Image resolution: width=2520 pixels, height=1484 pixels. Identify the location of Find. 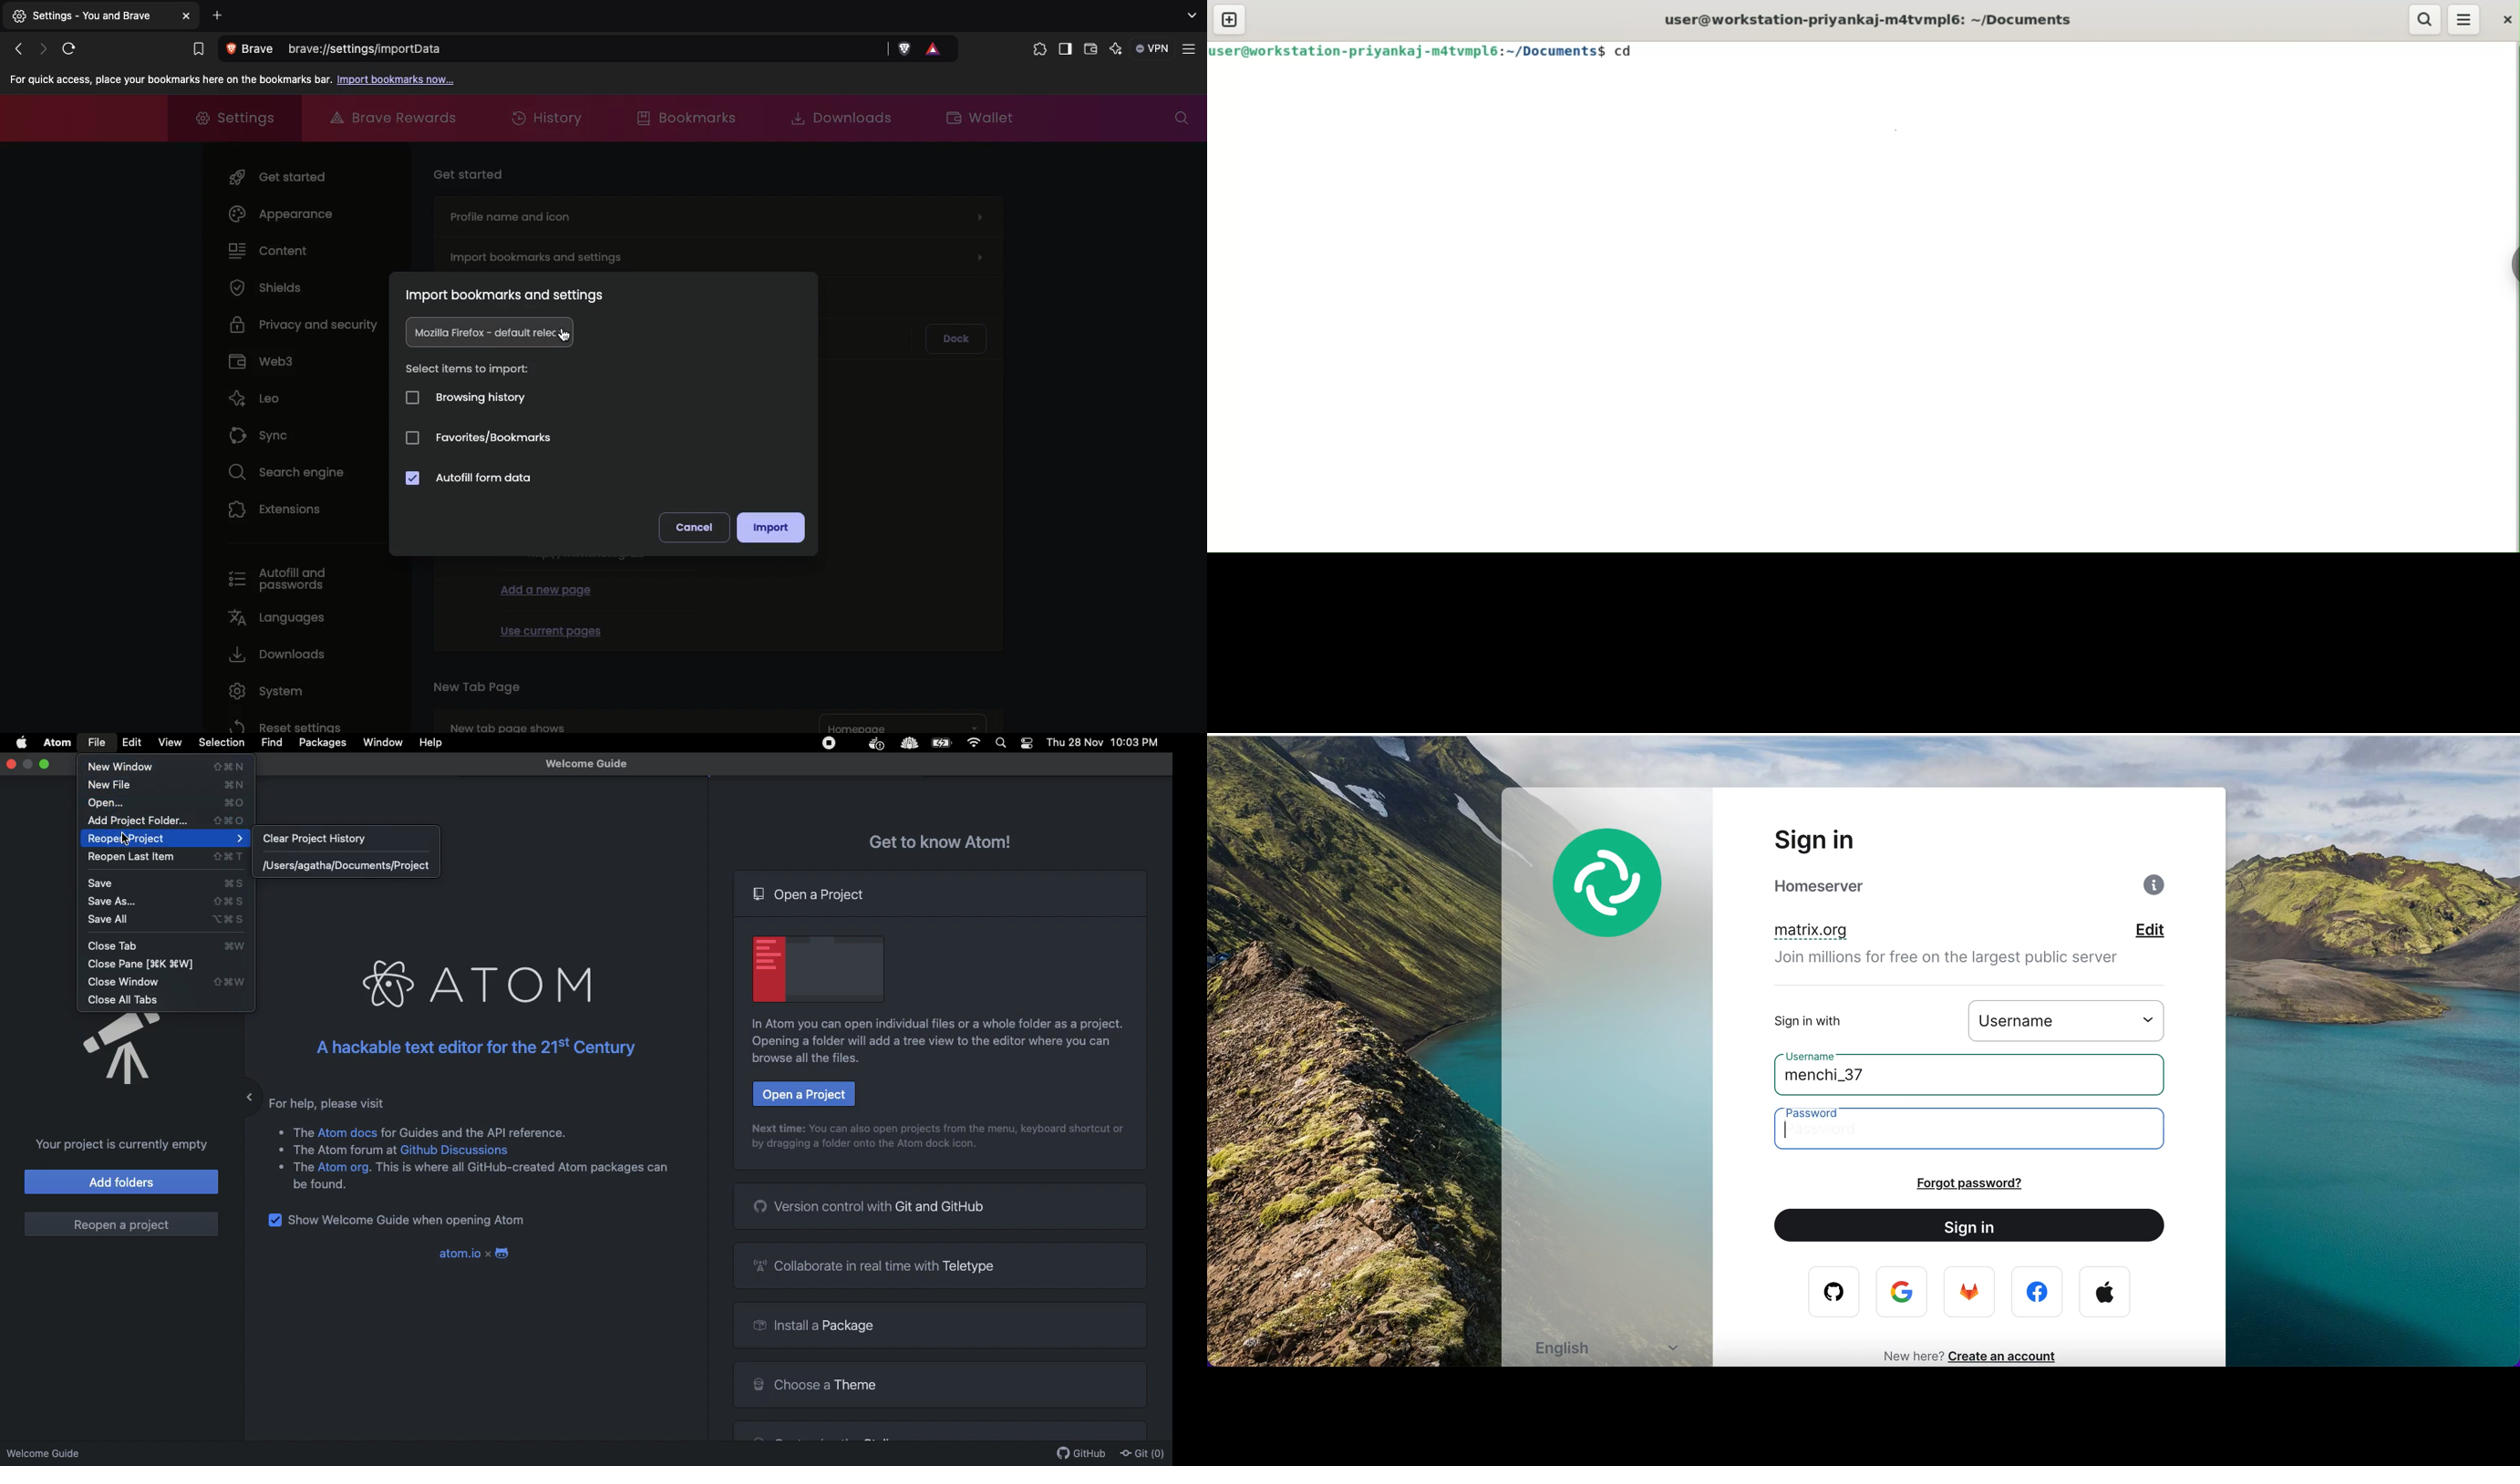
(271, 743).